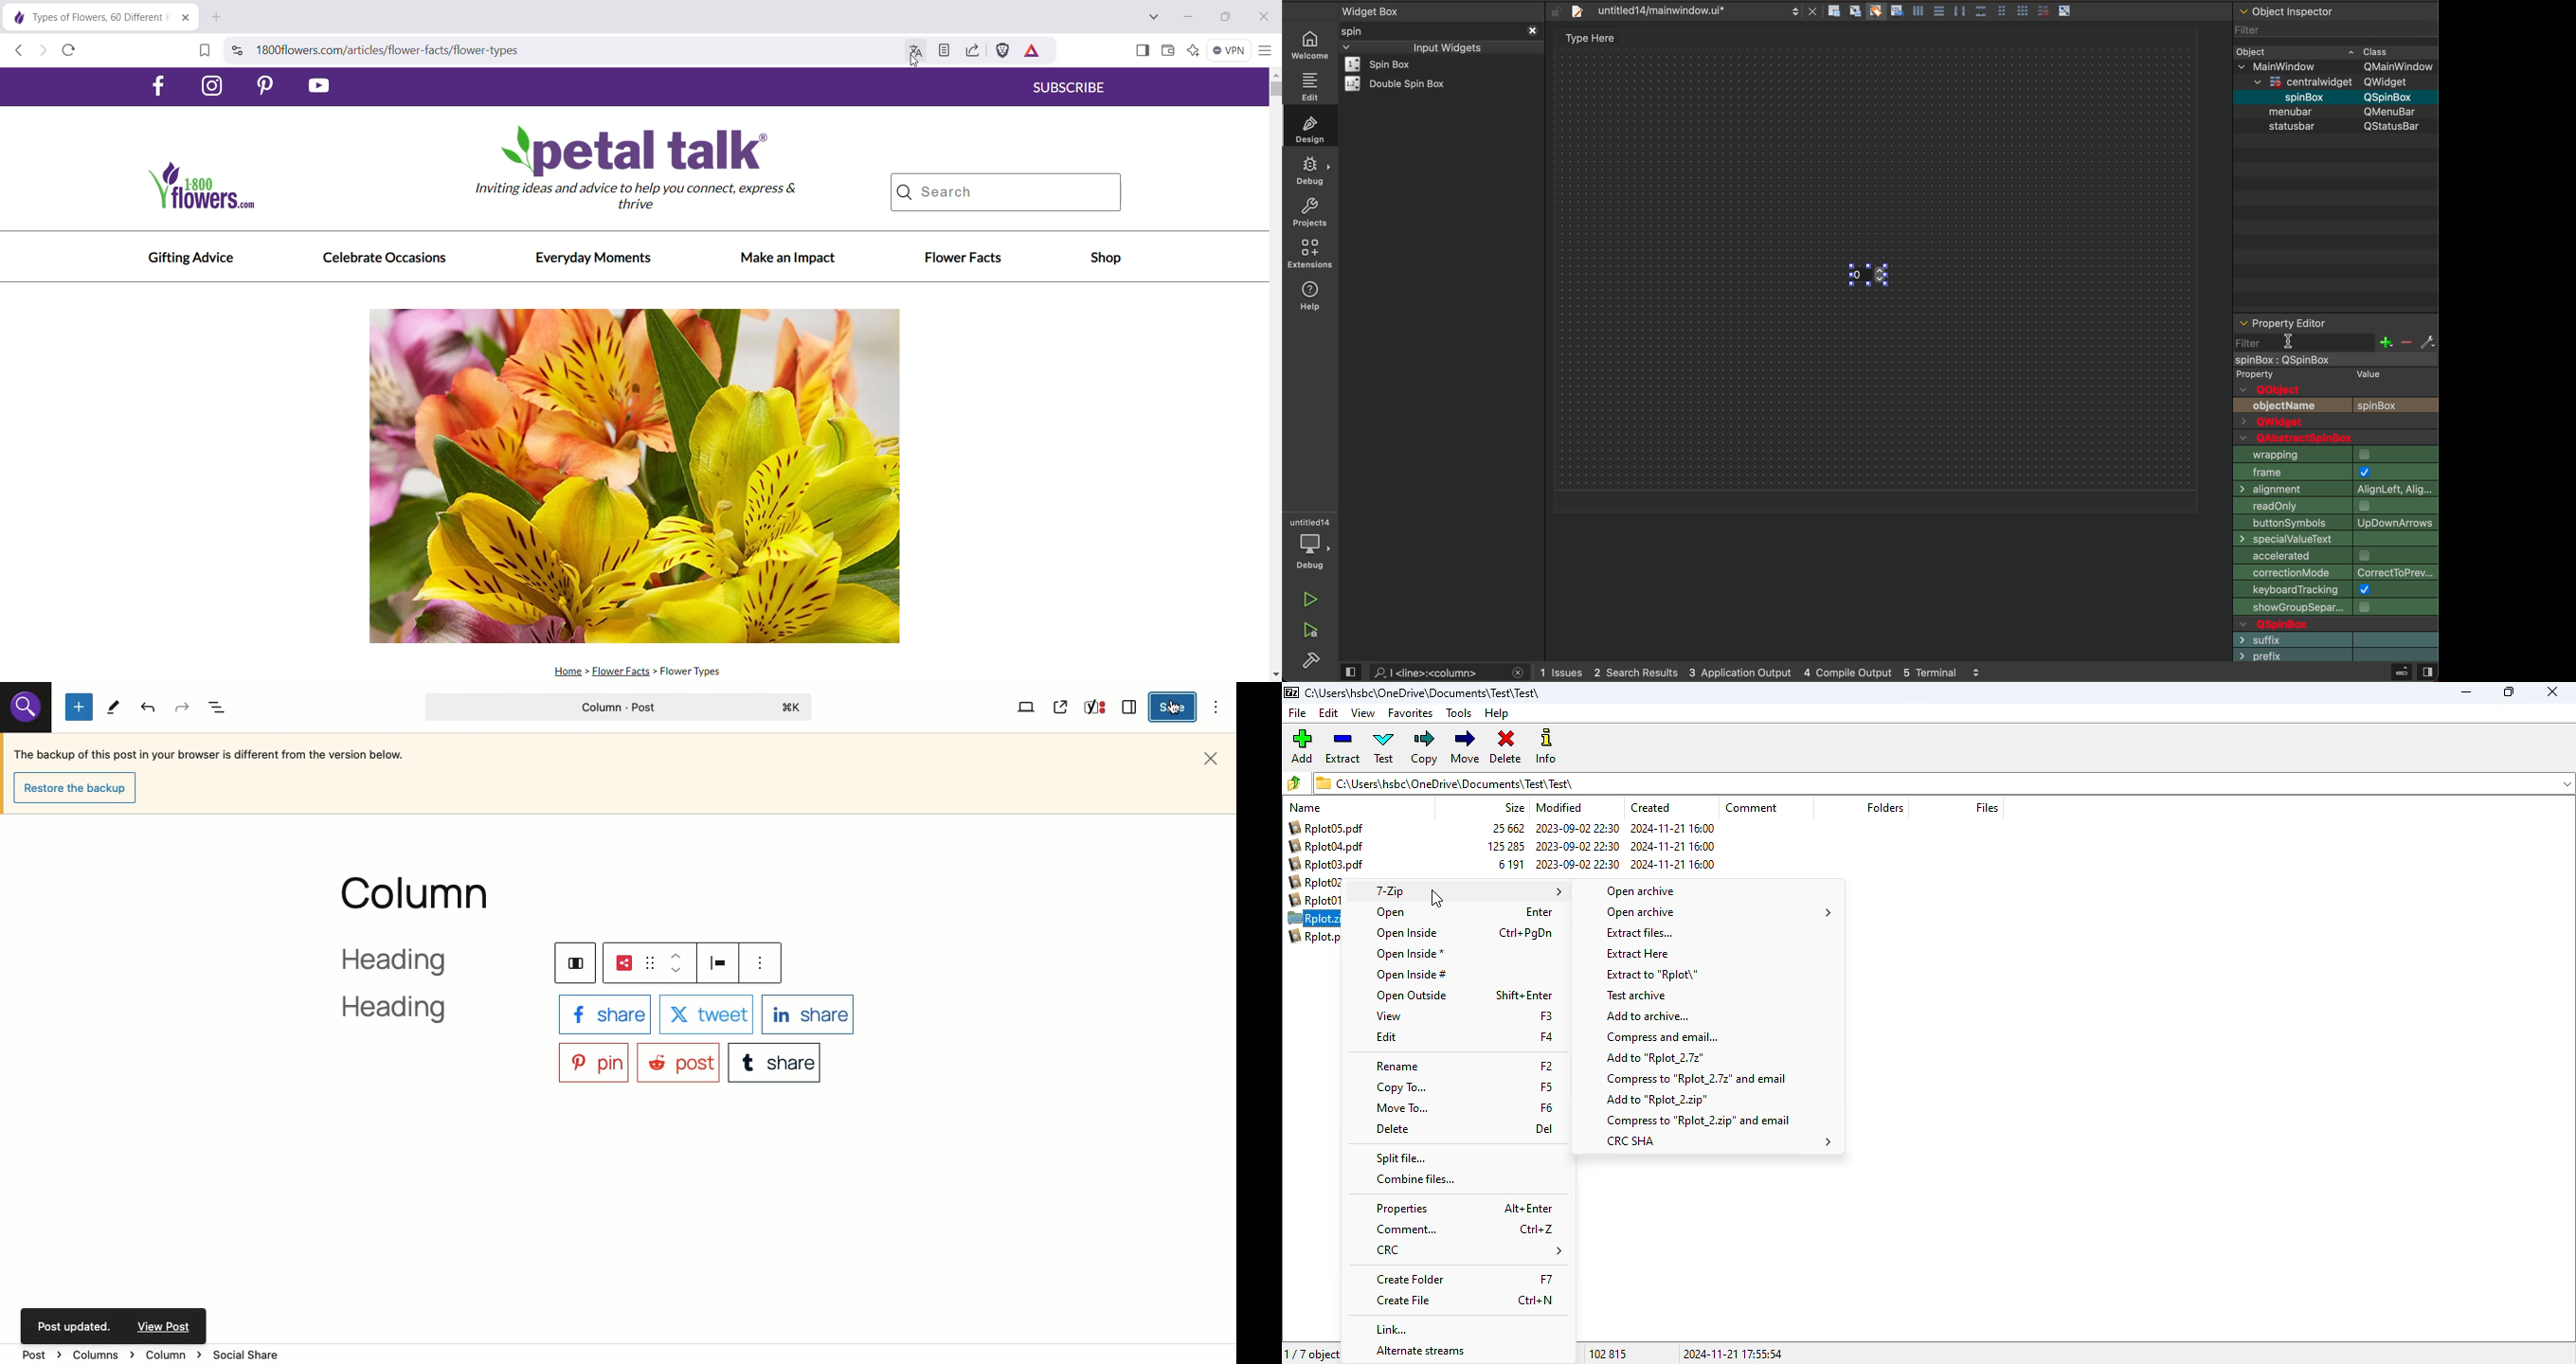 Image resolution: width=2576 pixels, height=1372 pixels. What do you see at coordinates (2336, 503) in the screenshot?
I see `document mode` at bounding box center [2336, 503].